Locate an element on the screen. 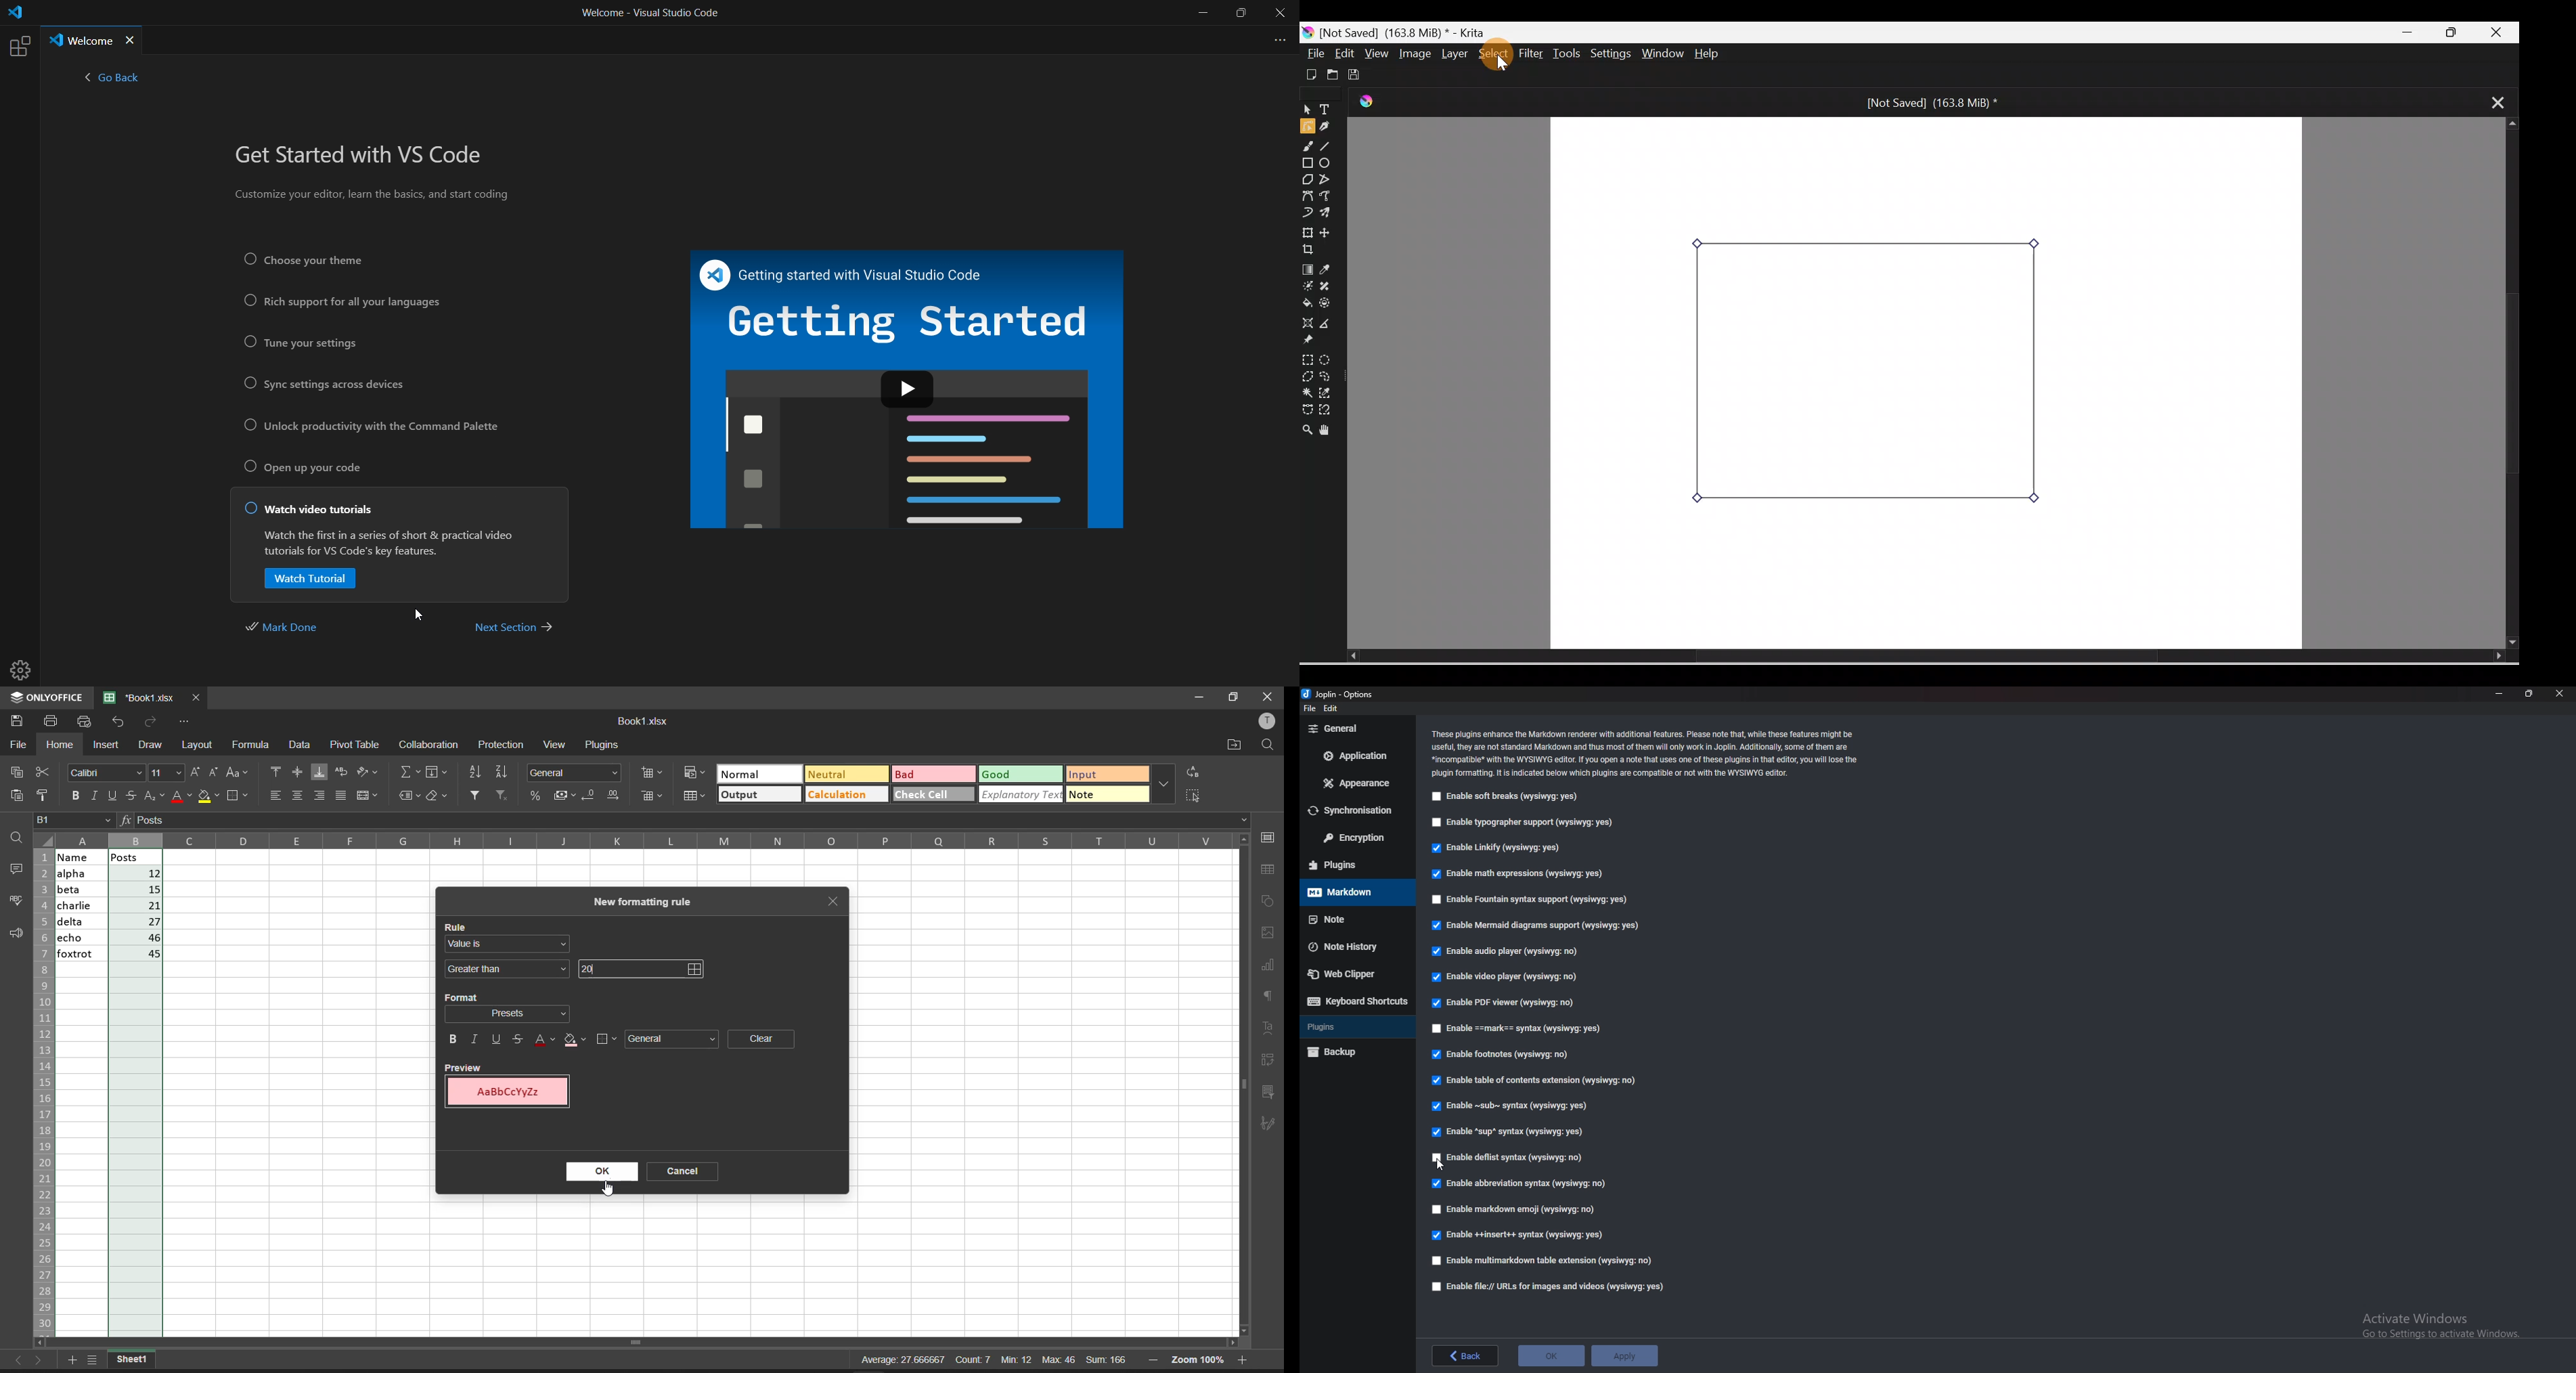  vertical scroll bar is located at coordinates (1245, 1073).